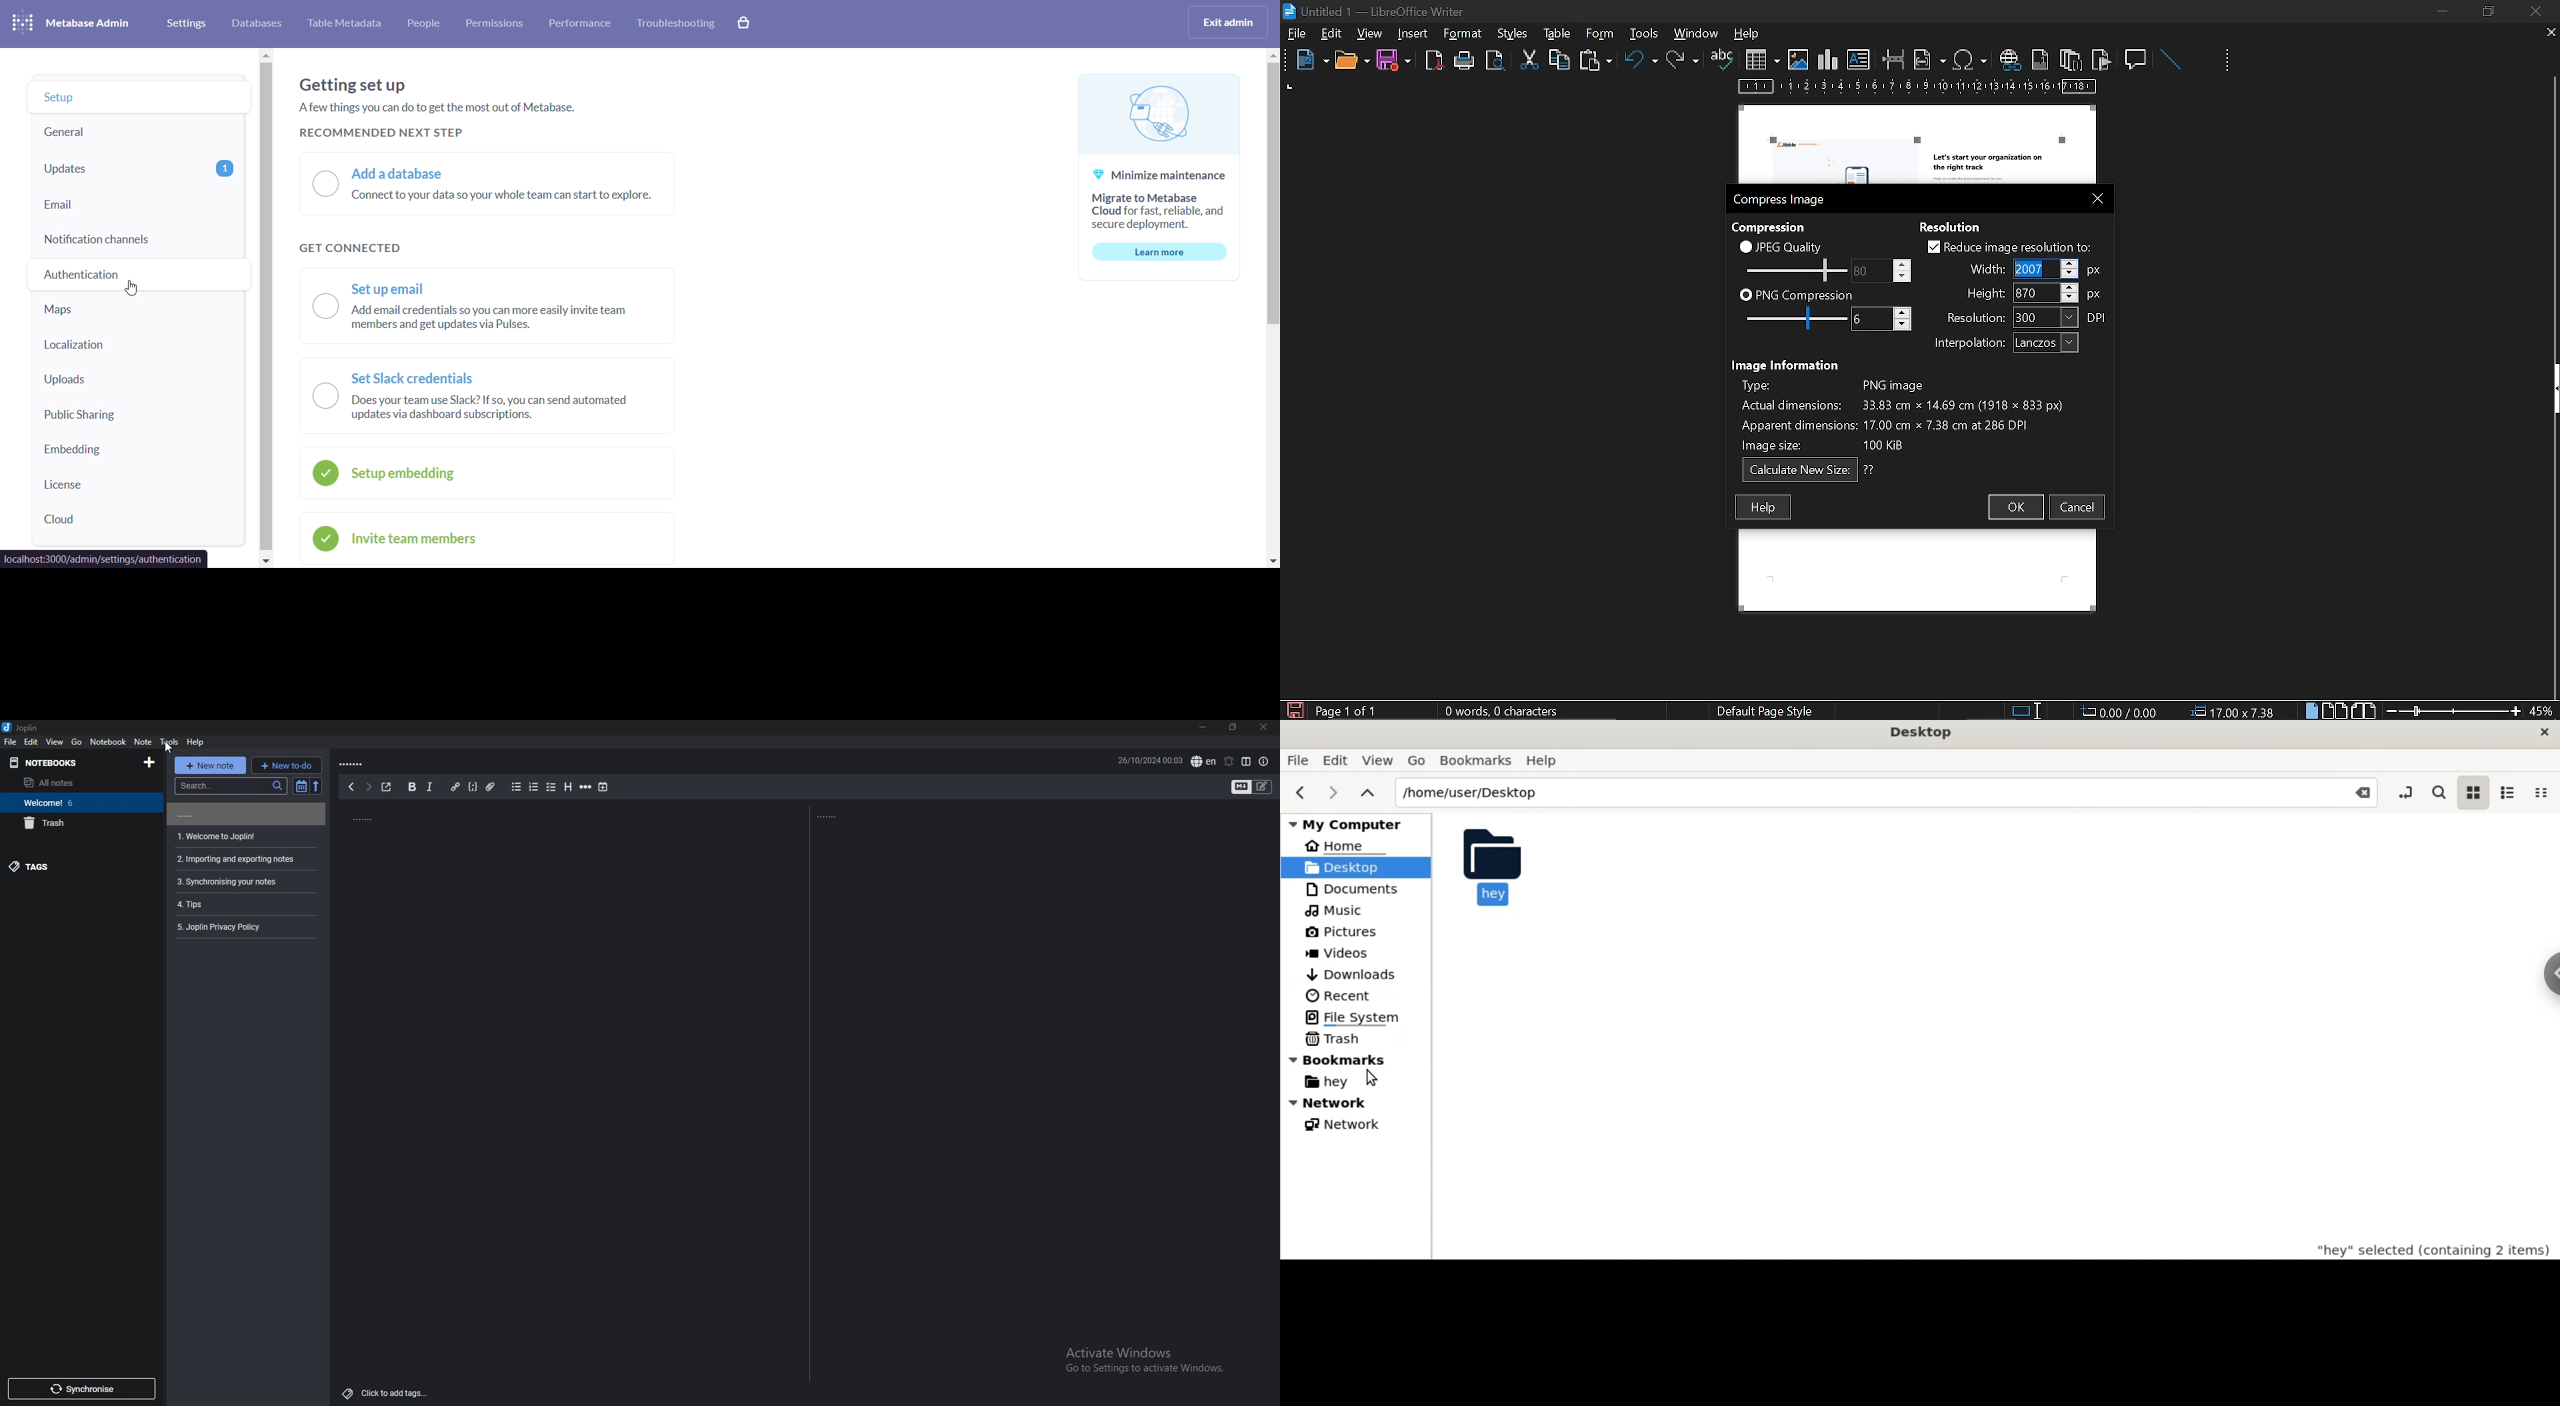  Describe the element at coordinates (1918, 88) in the screenshot. I see `scale` at that location.